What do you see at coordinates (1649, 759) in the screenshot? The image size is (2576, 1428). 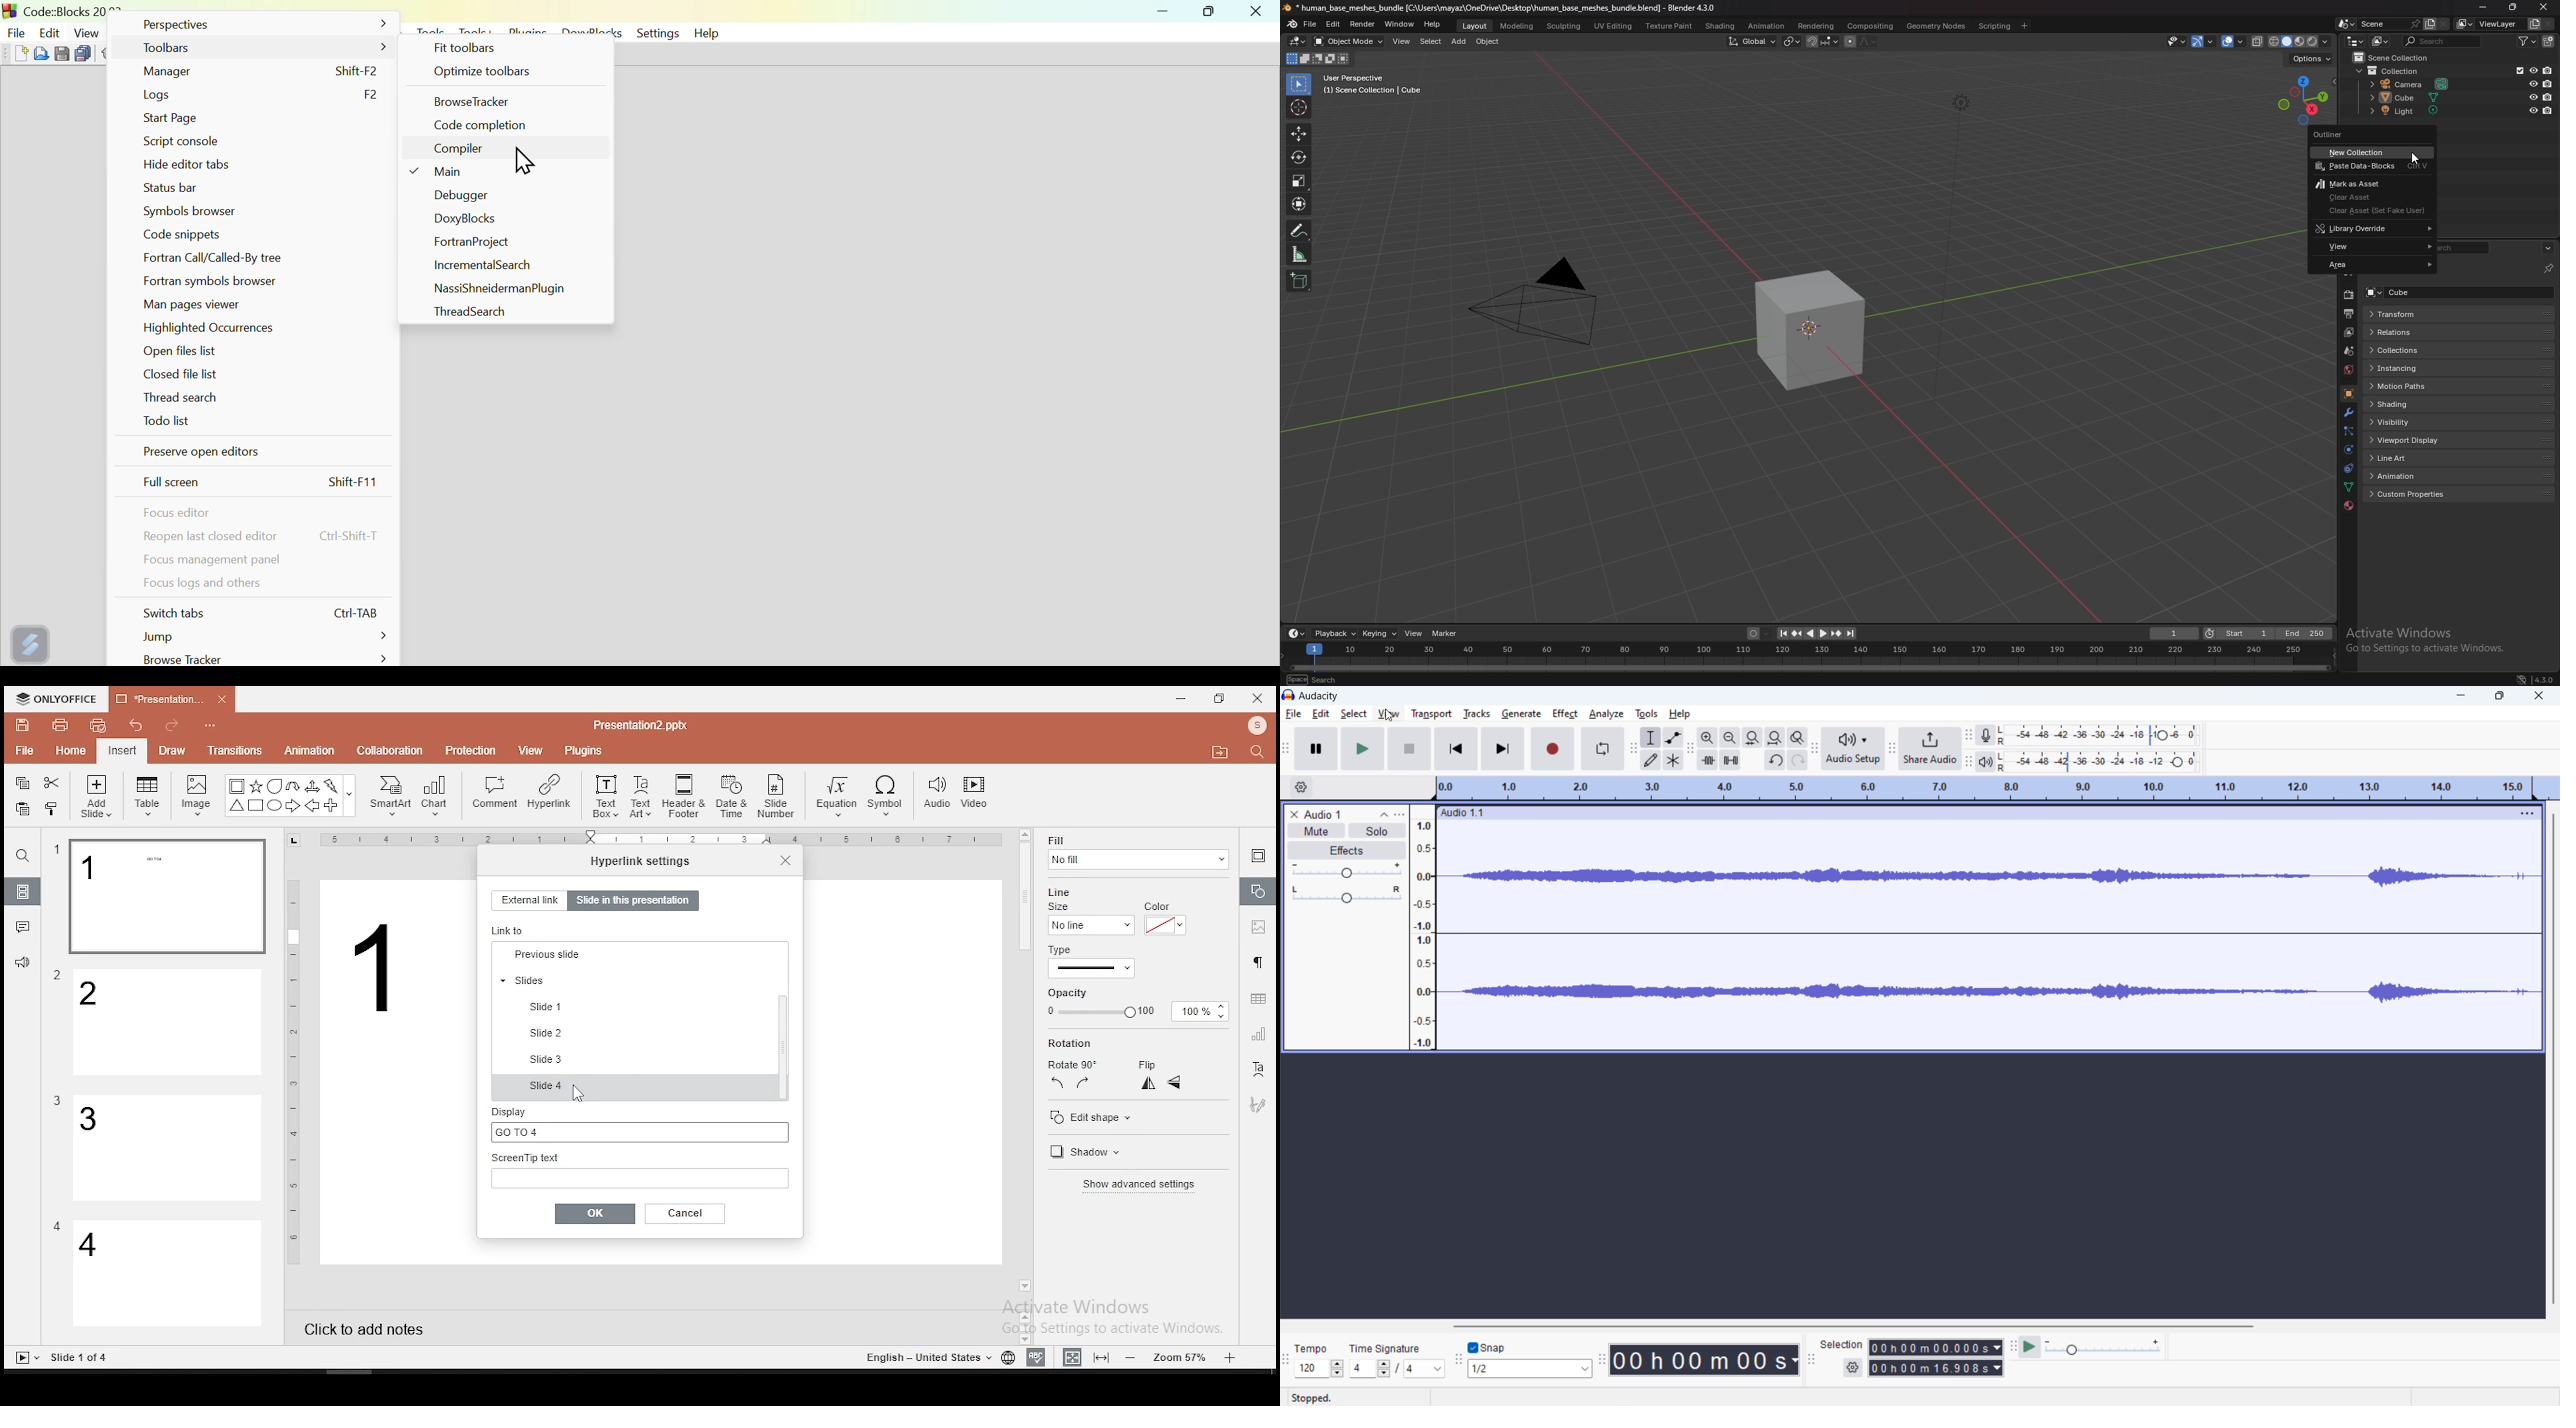 I see `draw tool` at bounding box center [1649, 759].